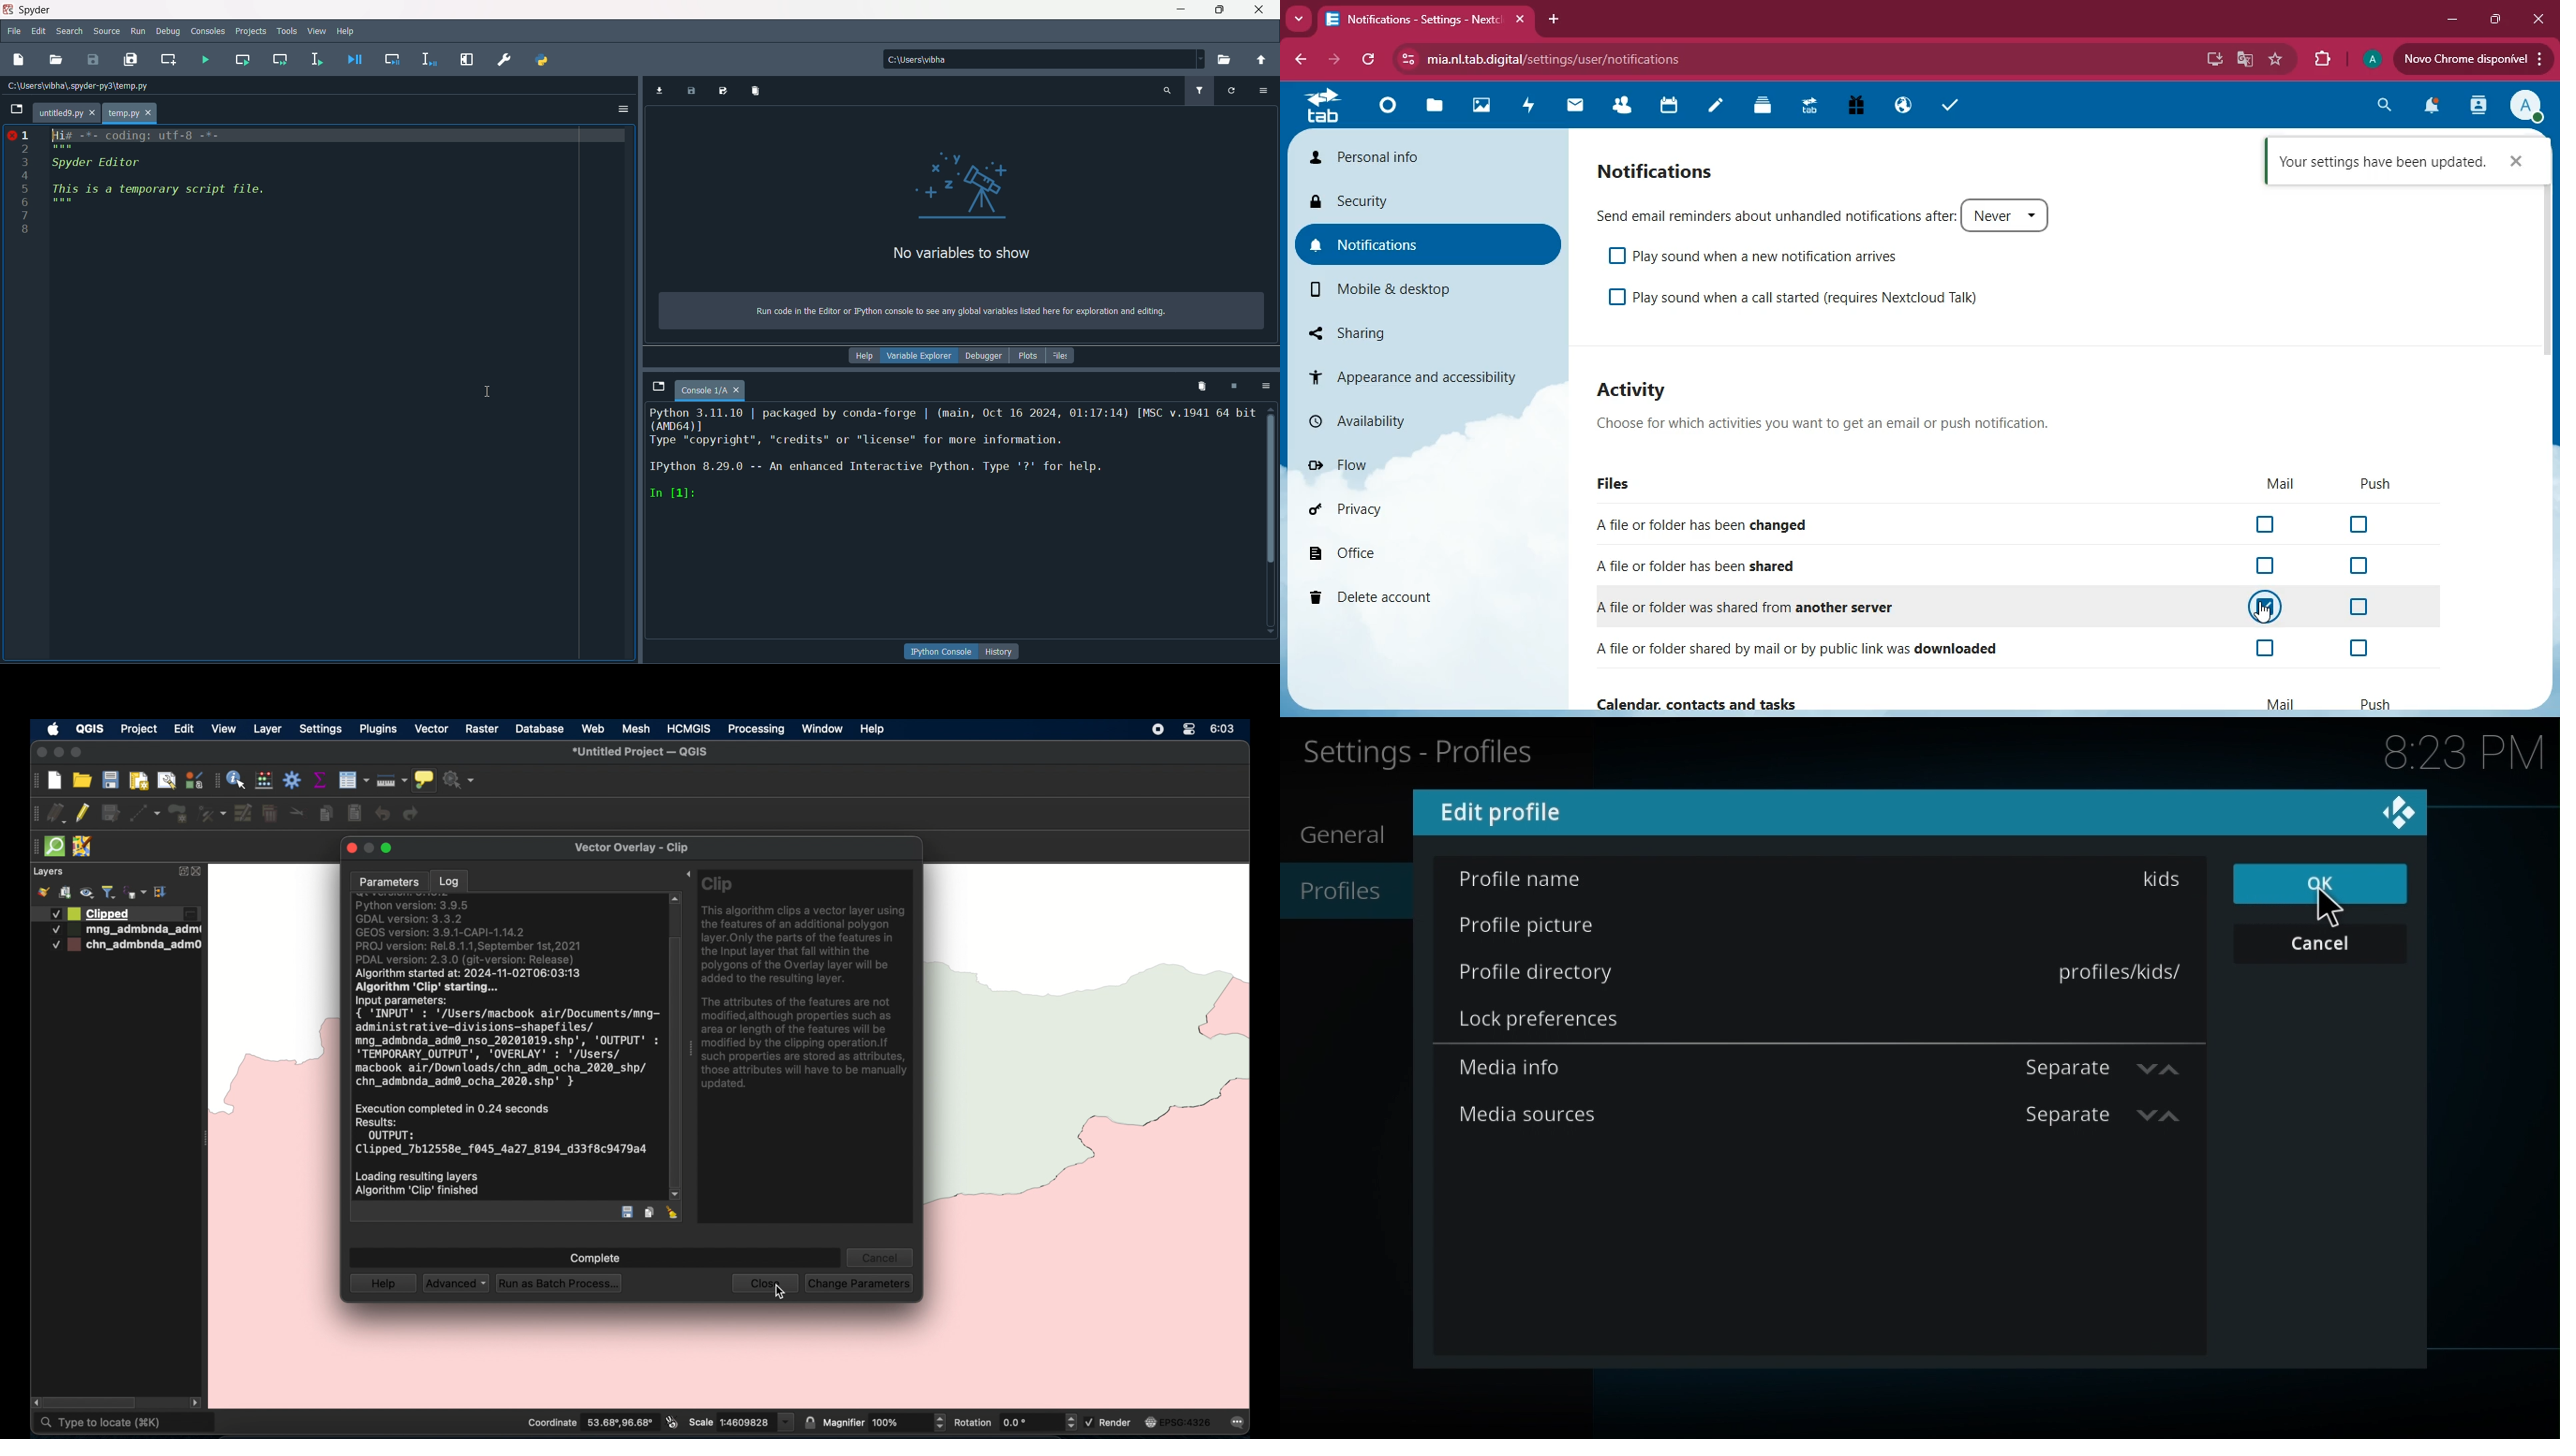 The image size is (2576, 1456). What do you see at coordinates (107, 32) in the screenshot?
I see `source` at bounding box center [107, 32].